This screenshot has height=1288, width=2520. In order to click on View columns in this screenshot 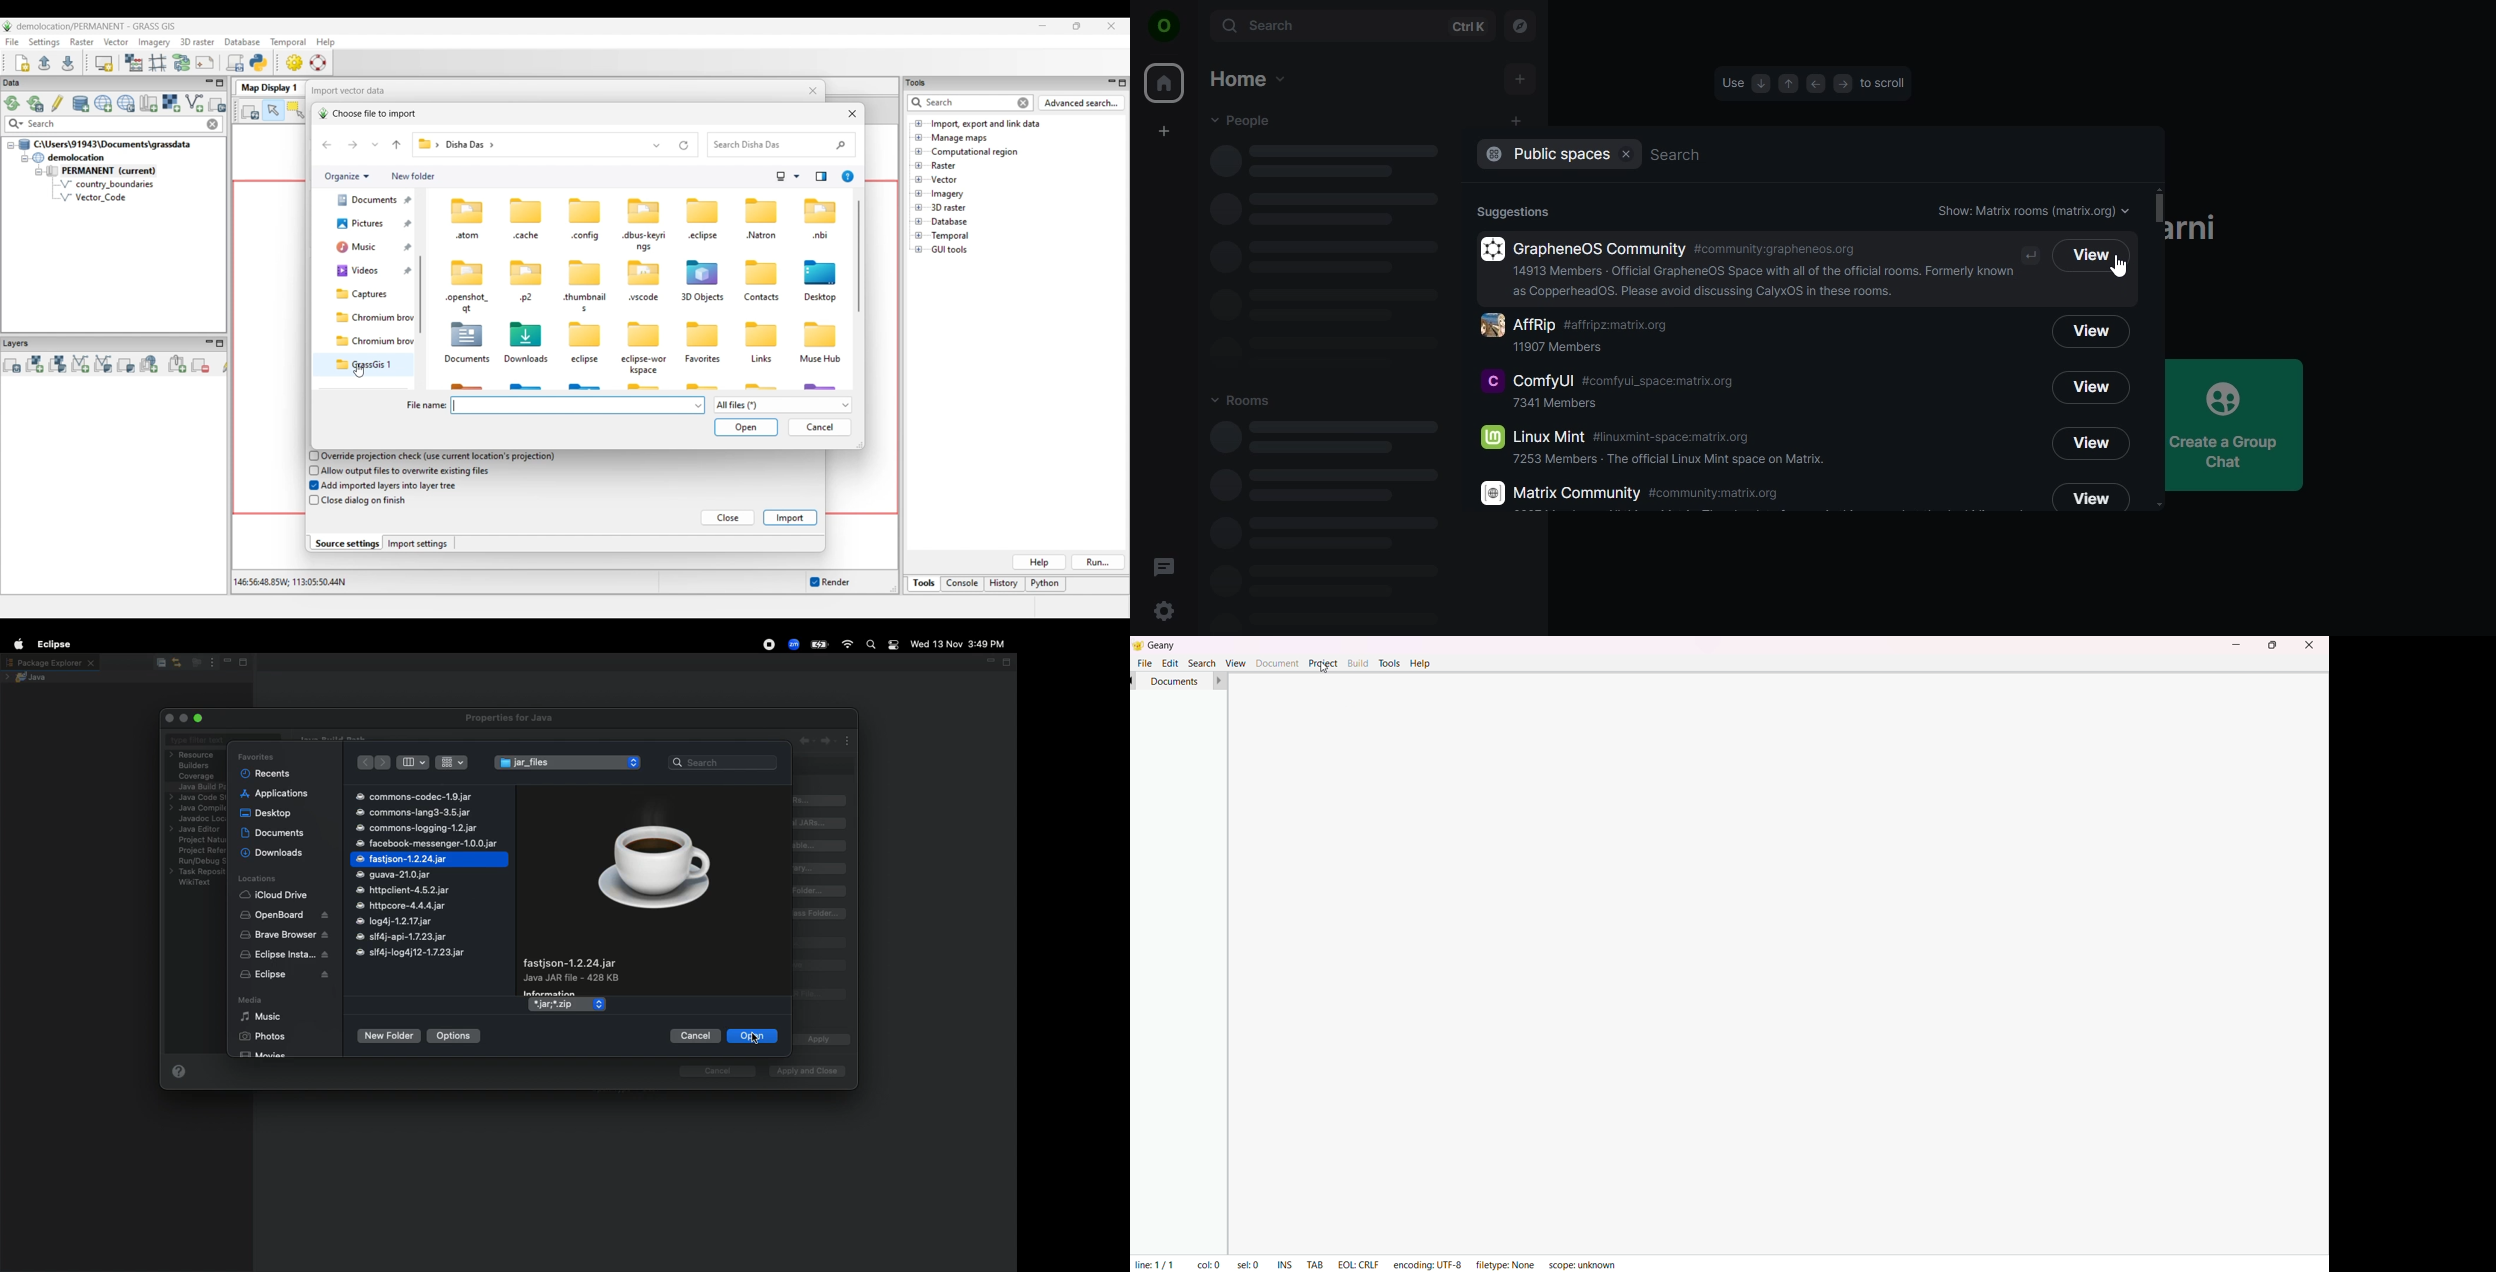, I will do `click(413, 762)`.